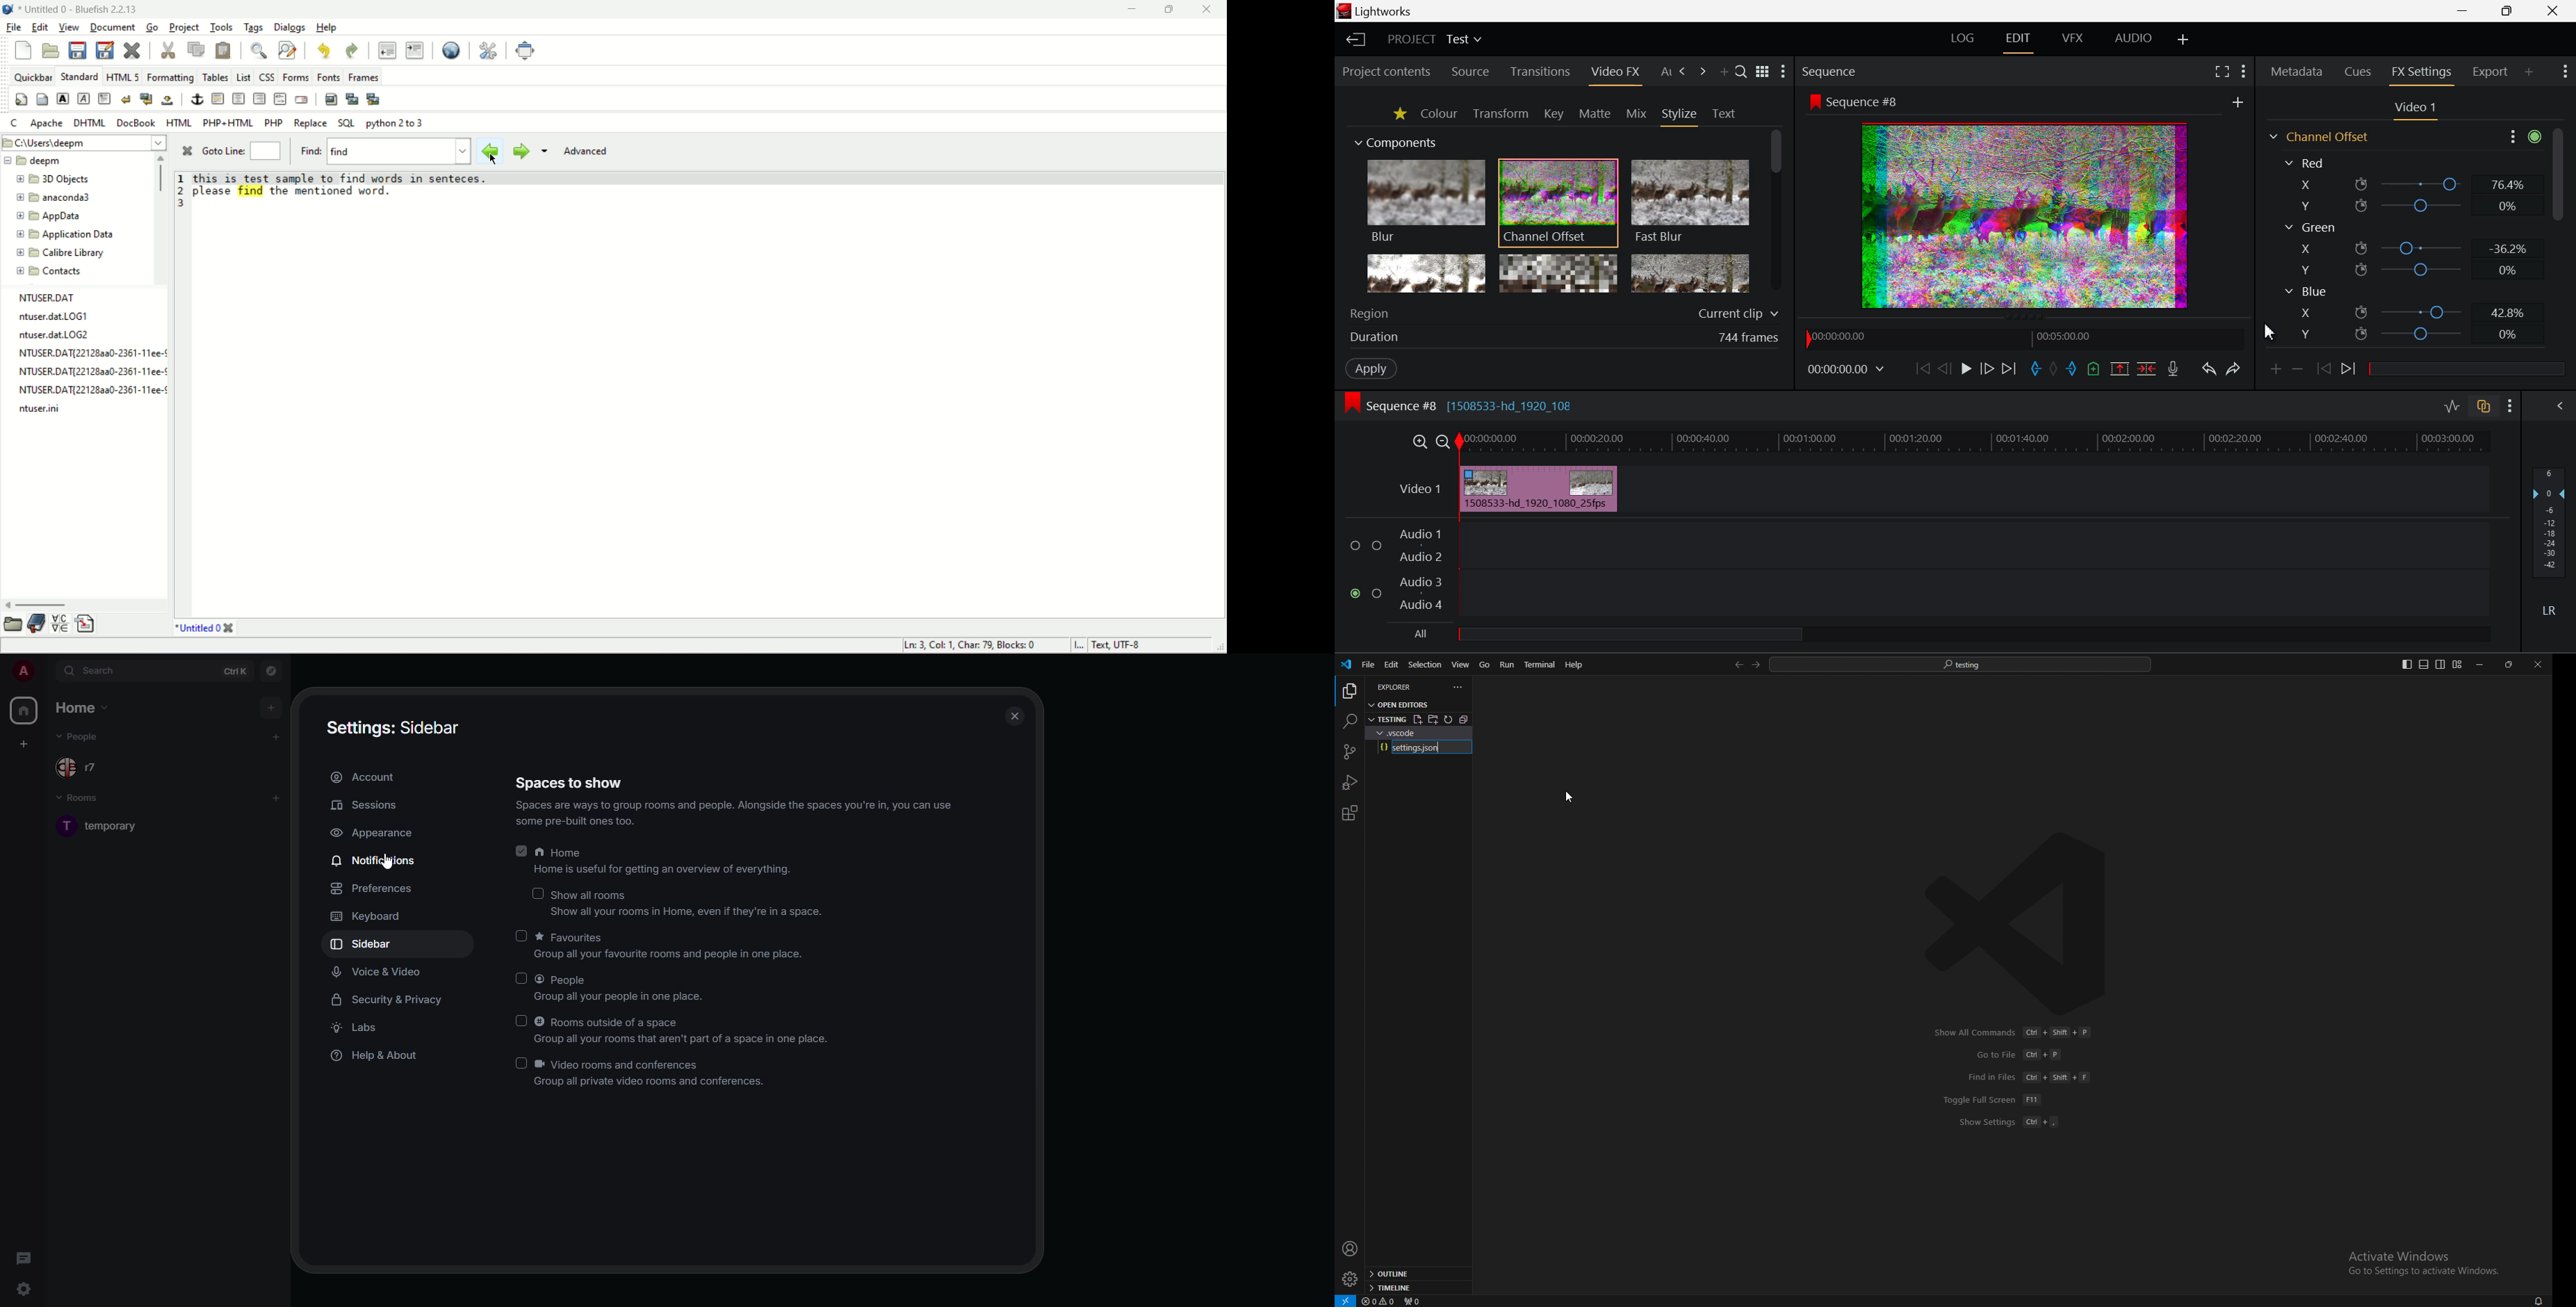 The height and width of the screenshot is (1316, 2576). What do you see at coordinates (84, 142) in the screenshot?
I see `c:\users\deepm` at bounding box center [84, 142].